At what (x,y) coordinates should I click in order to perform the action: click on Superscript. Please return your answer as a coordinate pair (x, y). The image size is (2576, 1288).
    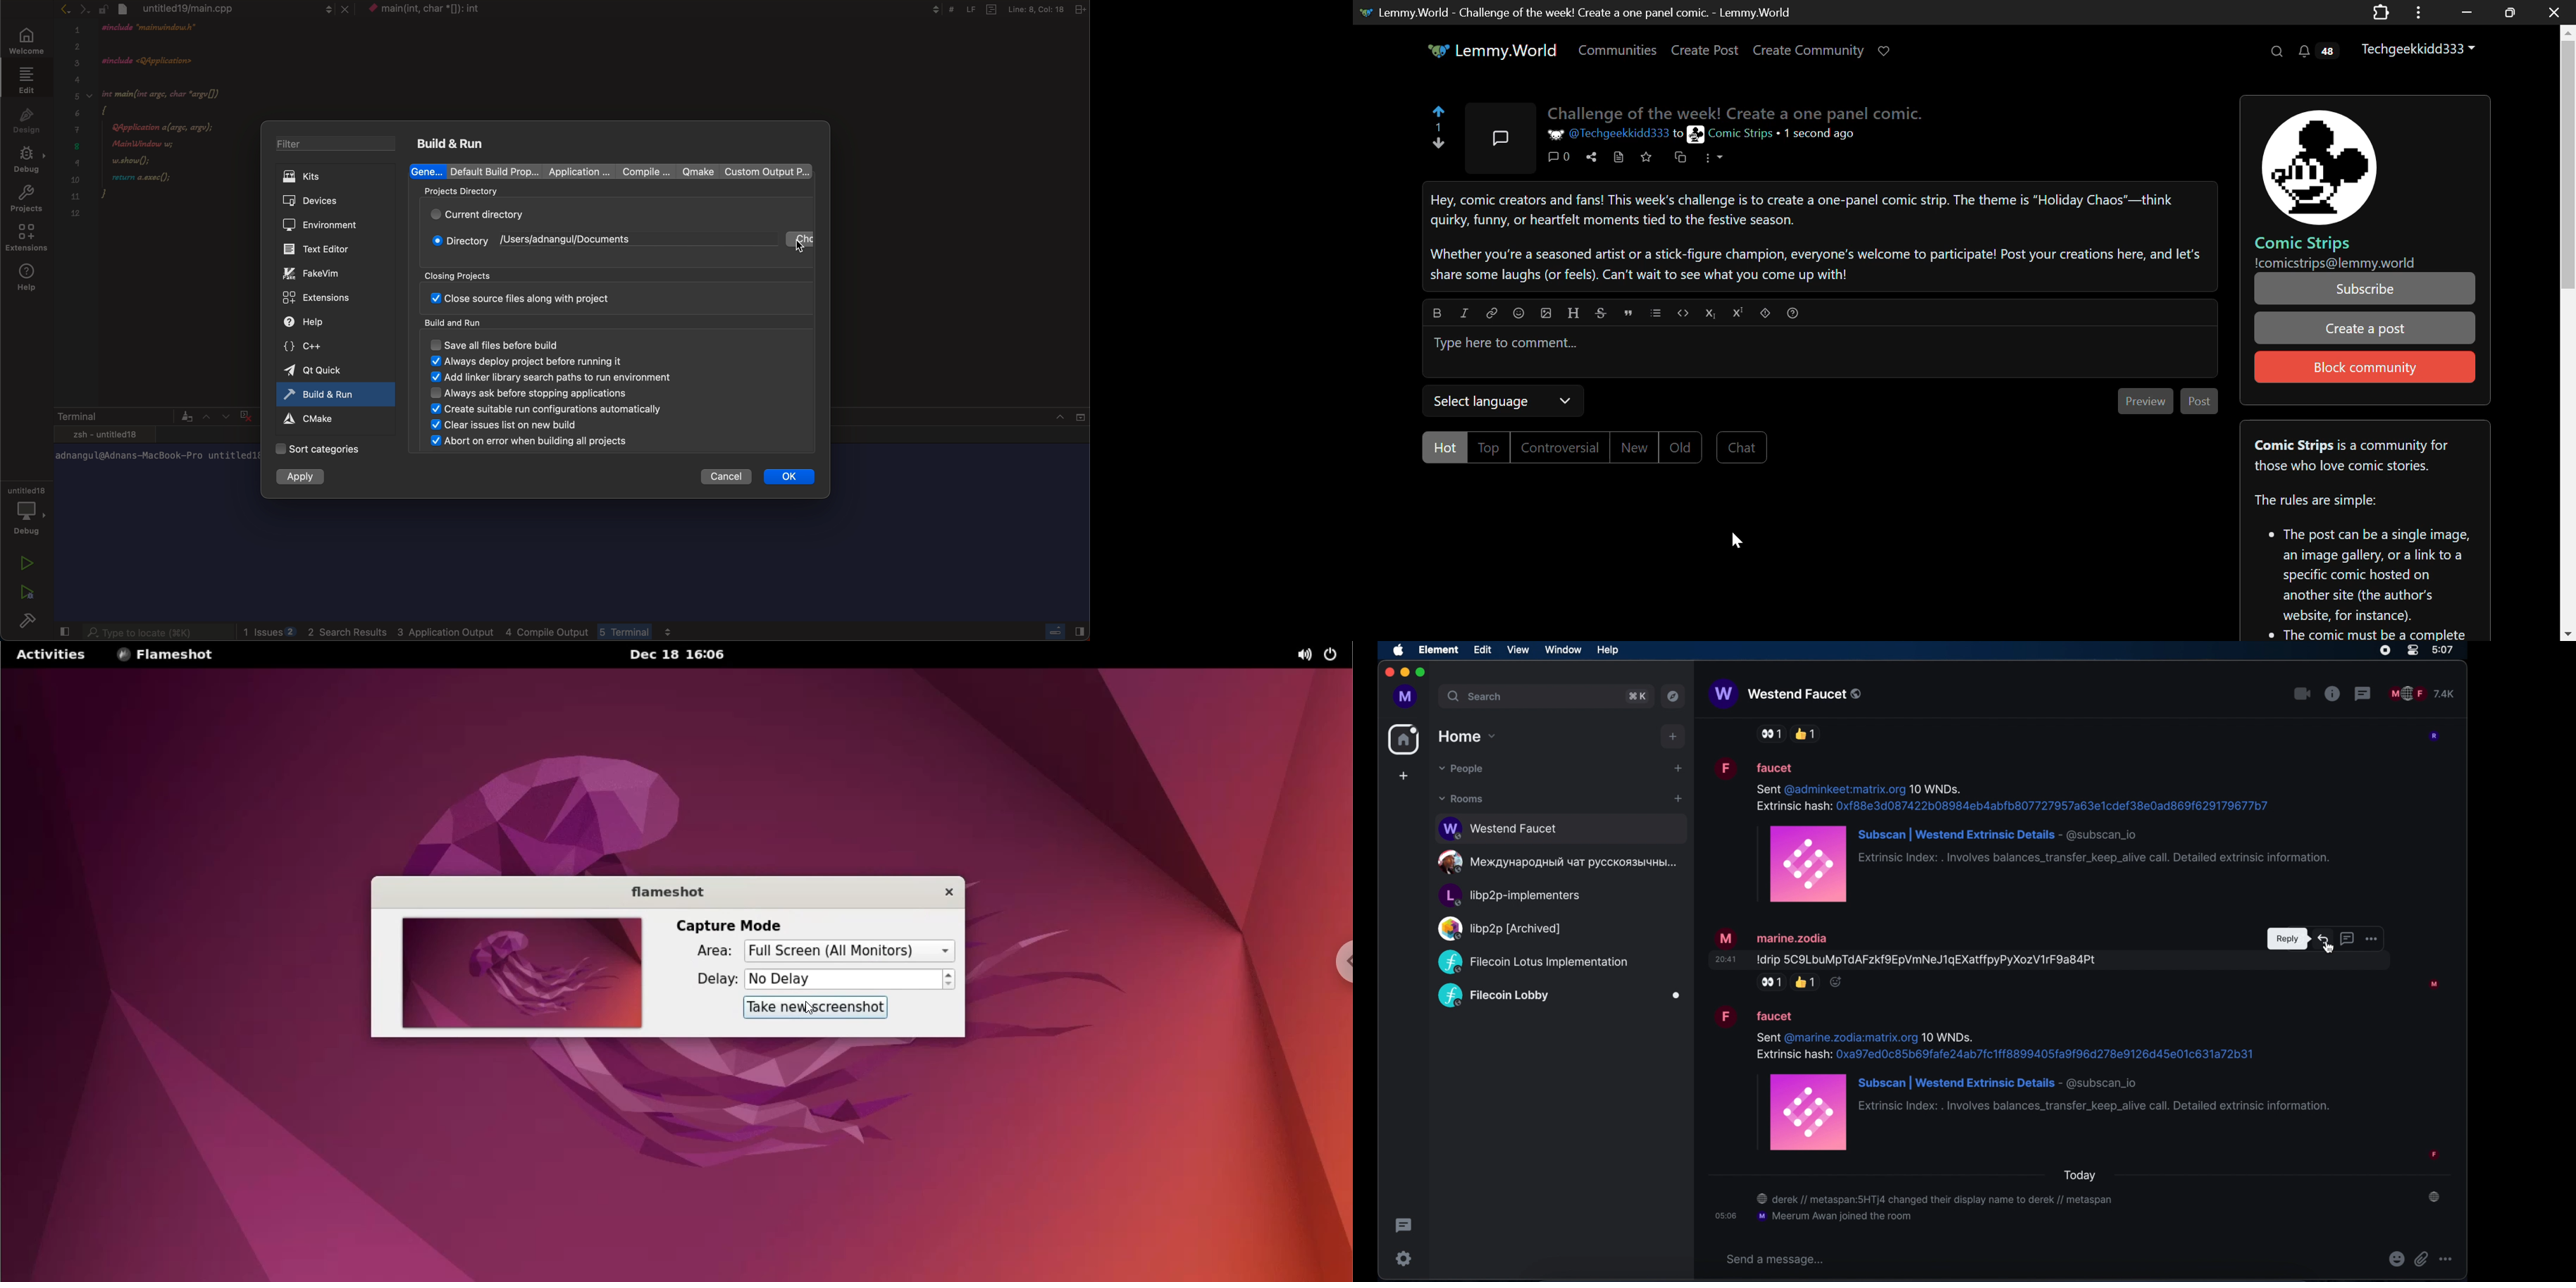
    Looking at the image, I should click on (1739, 312).